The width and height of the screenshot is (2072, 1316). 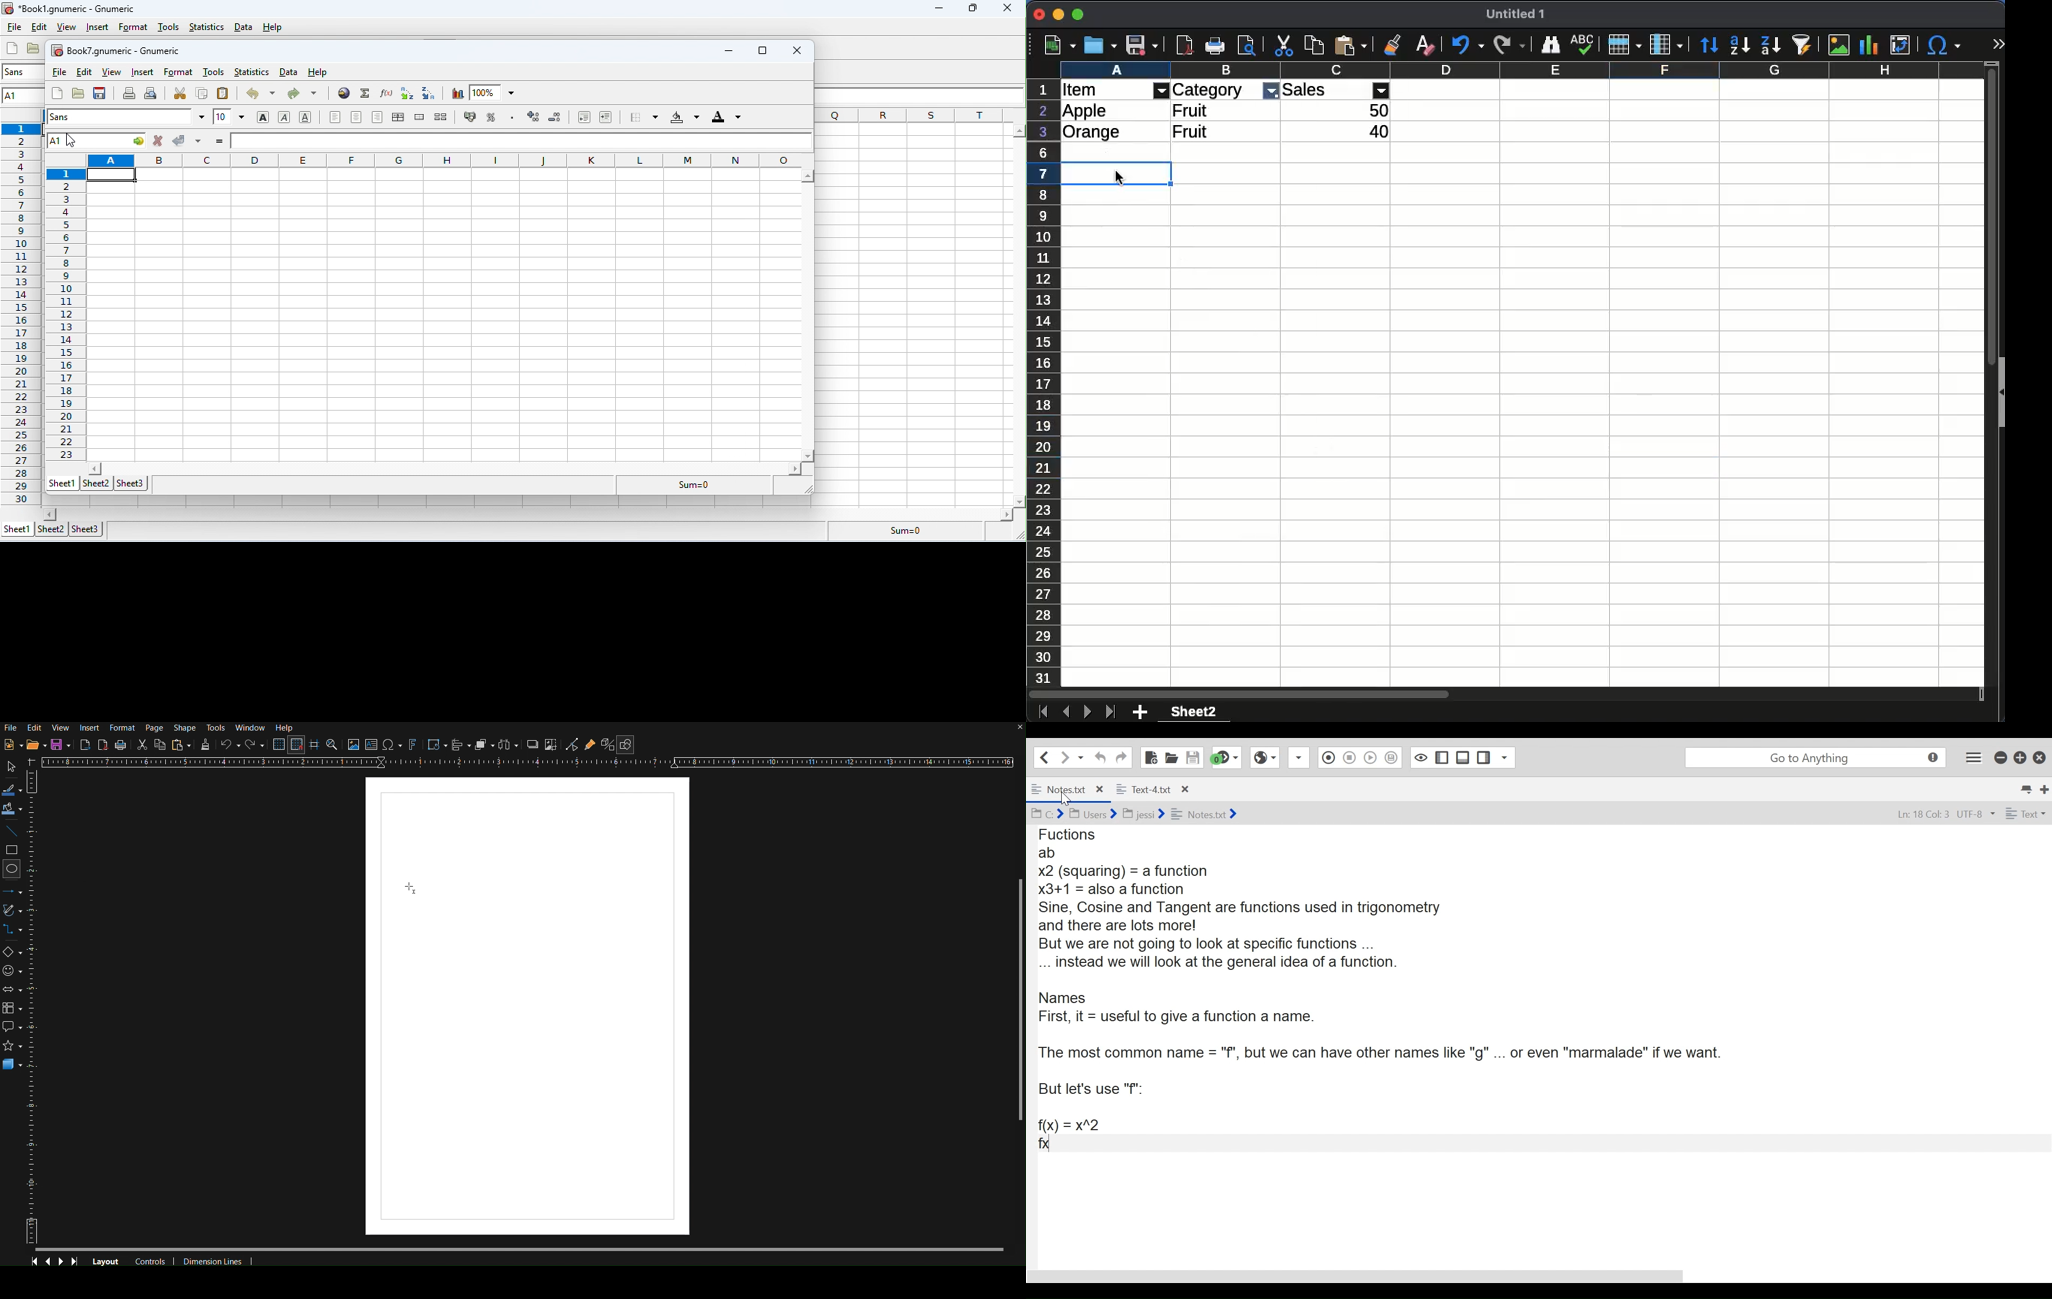 What do you see at coordinates (606, 746) in the screenshot?
I see `Toggle Extrusion` at bounding box center [606, 746].